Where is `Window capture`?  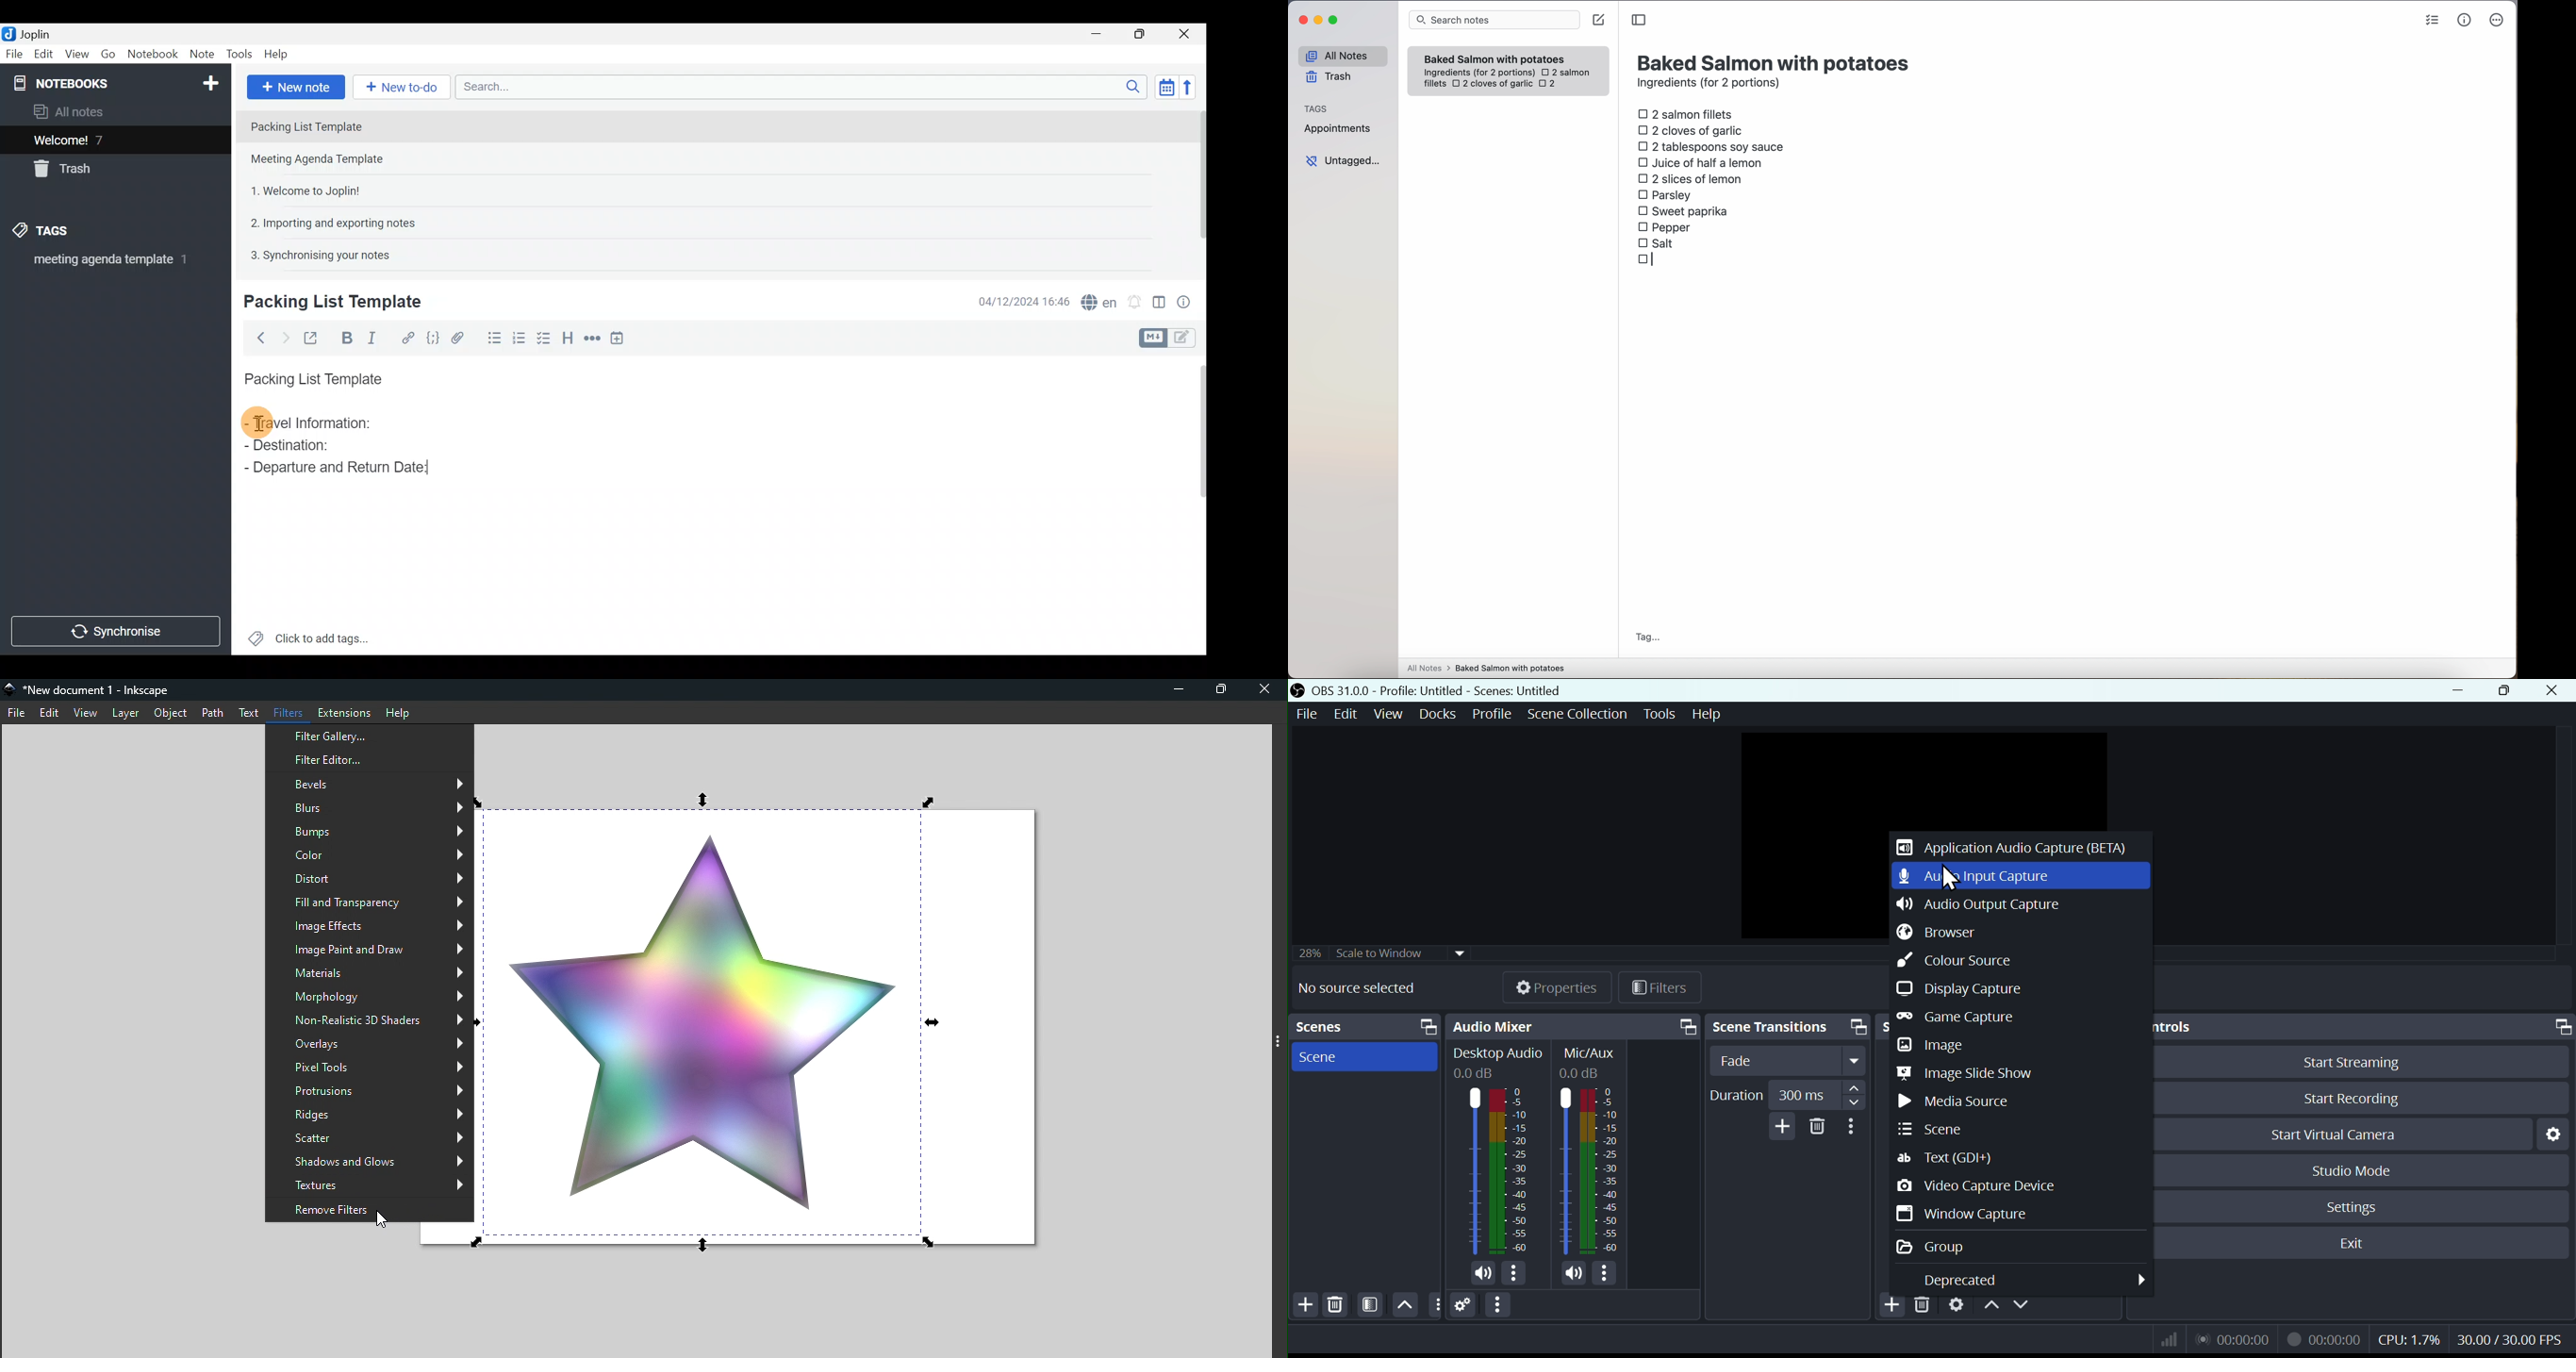
Window capture is located at coordinates (1980, 1217).